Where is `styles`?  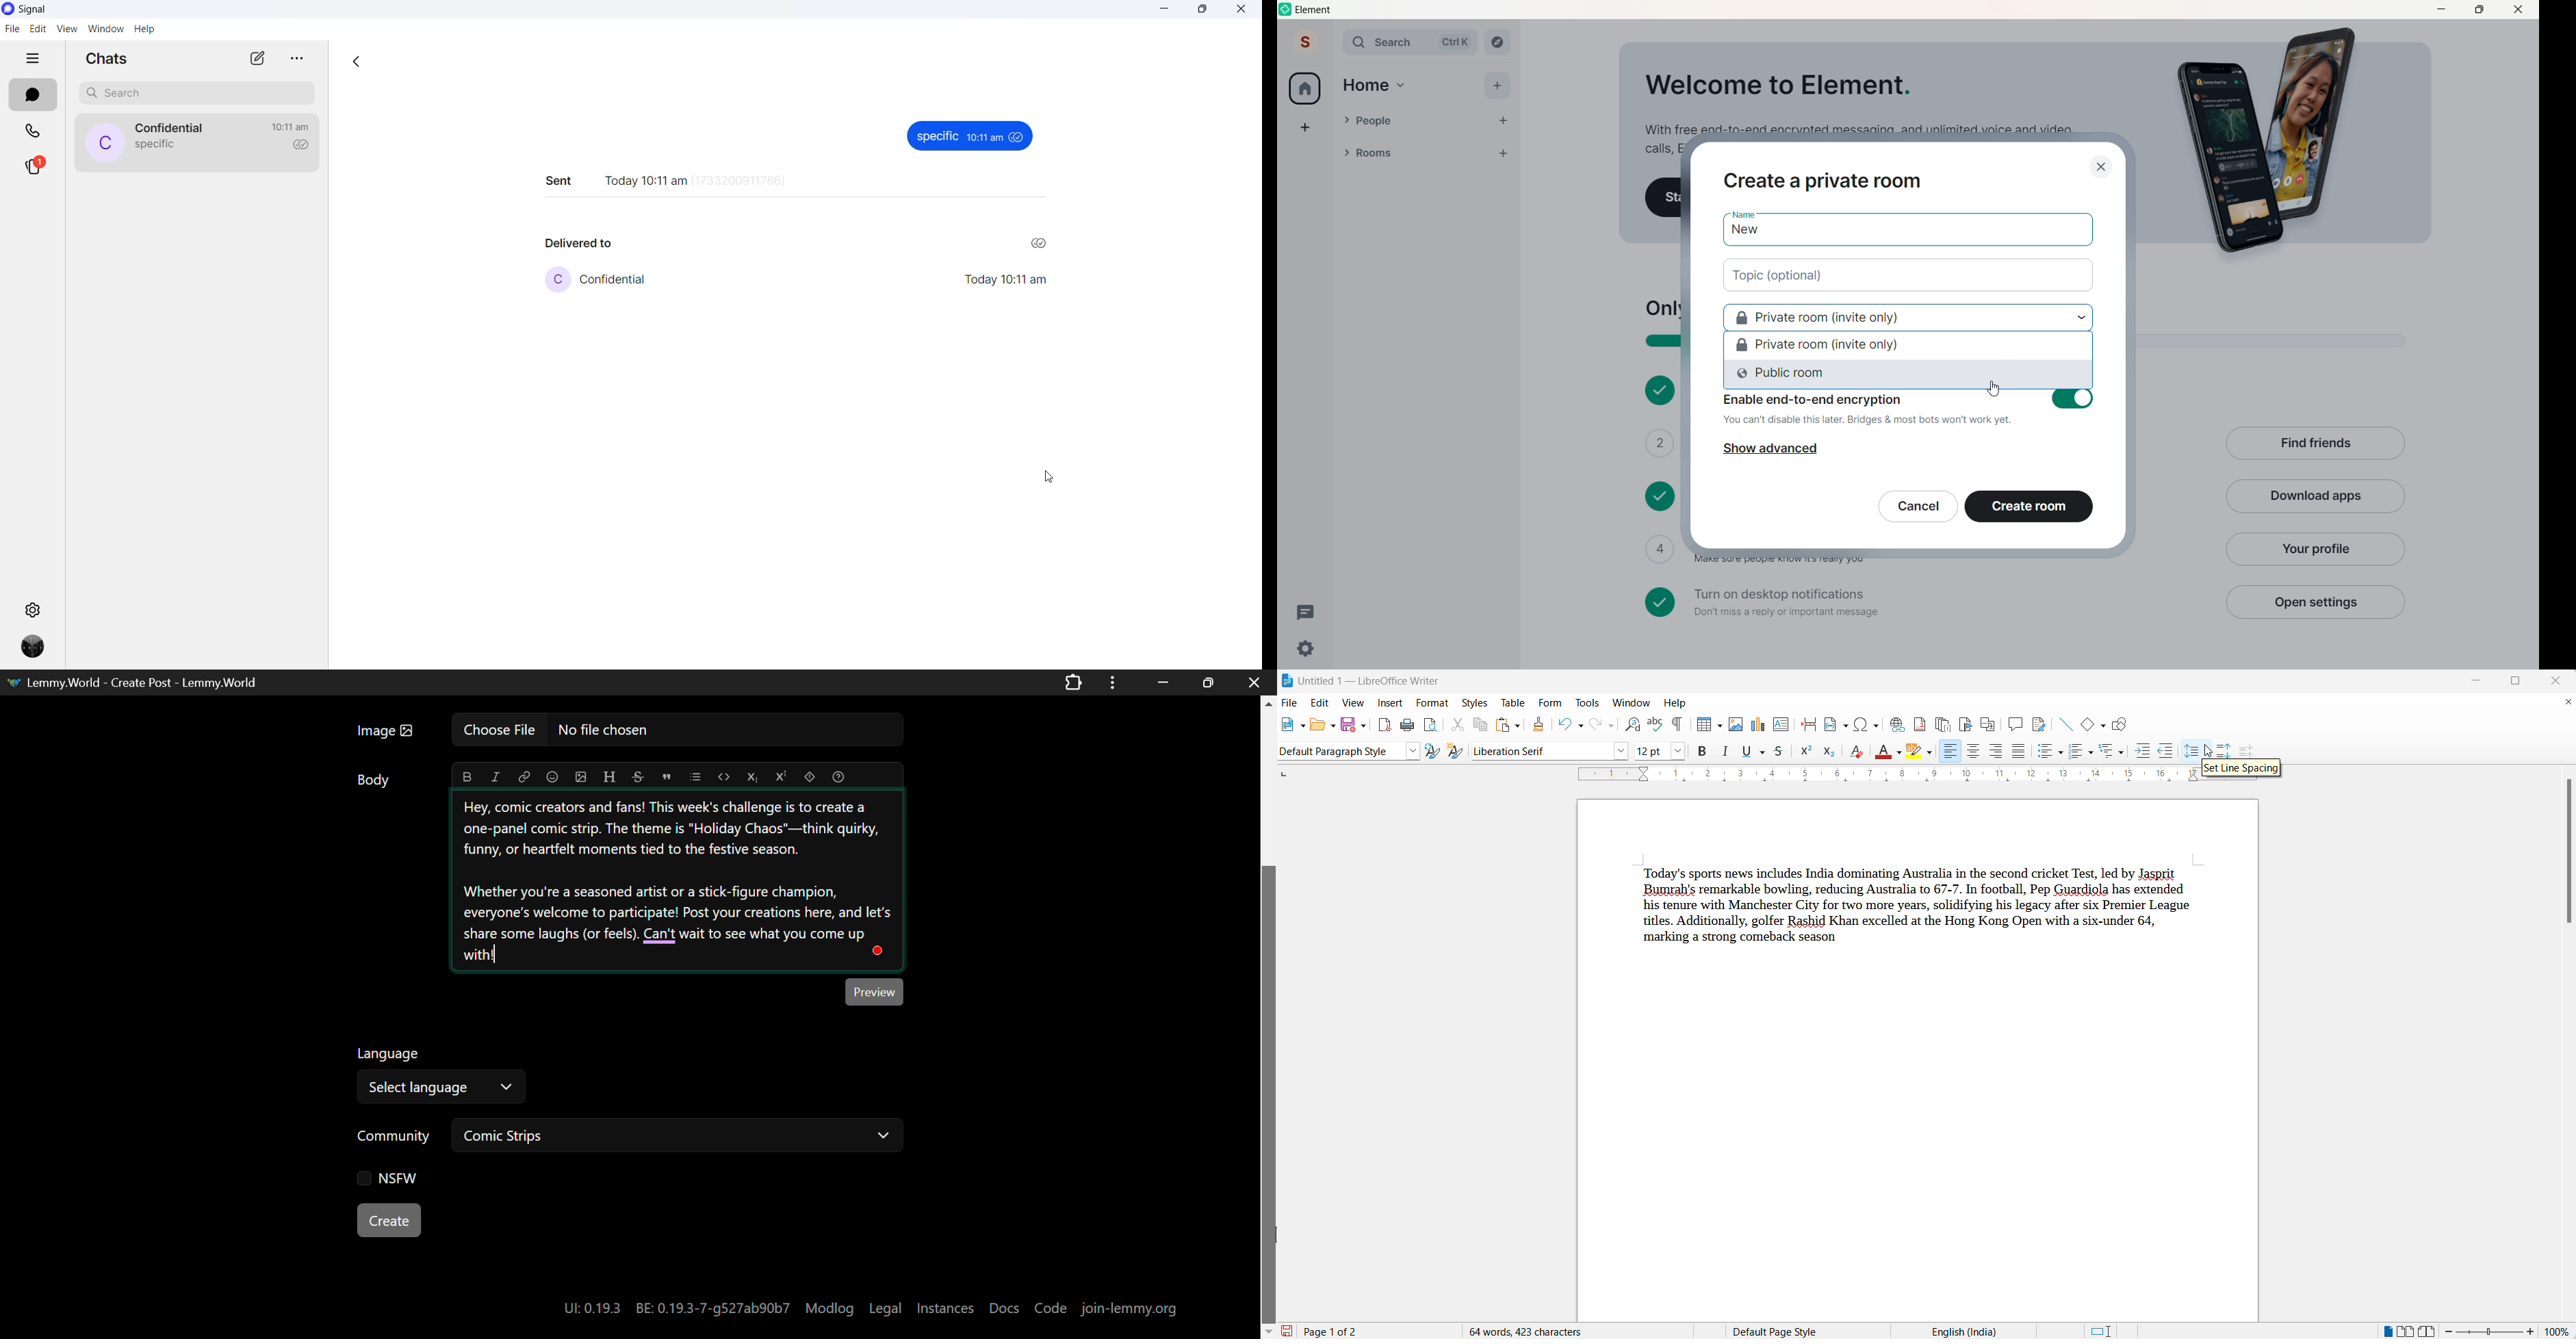 styles is located at coordinates (1476, 701).